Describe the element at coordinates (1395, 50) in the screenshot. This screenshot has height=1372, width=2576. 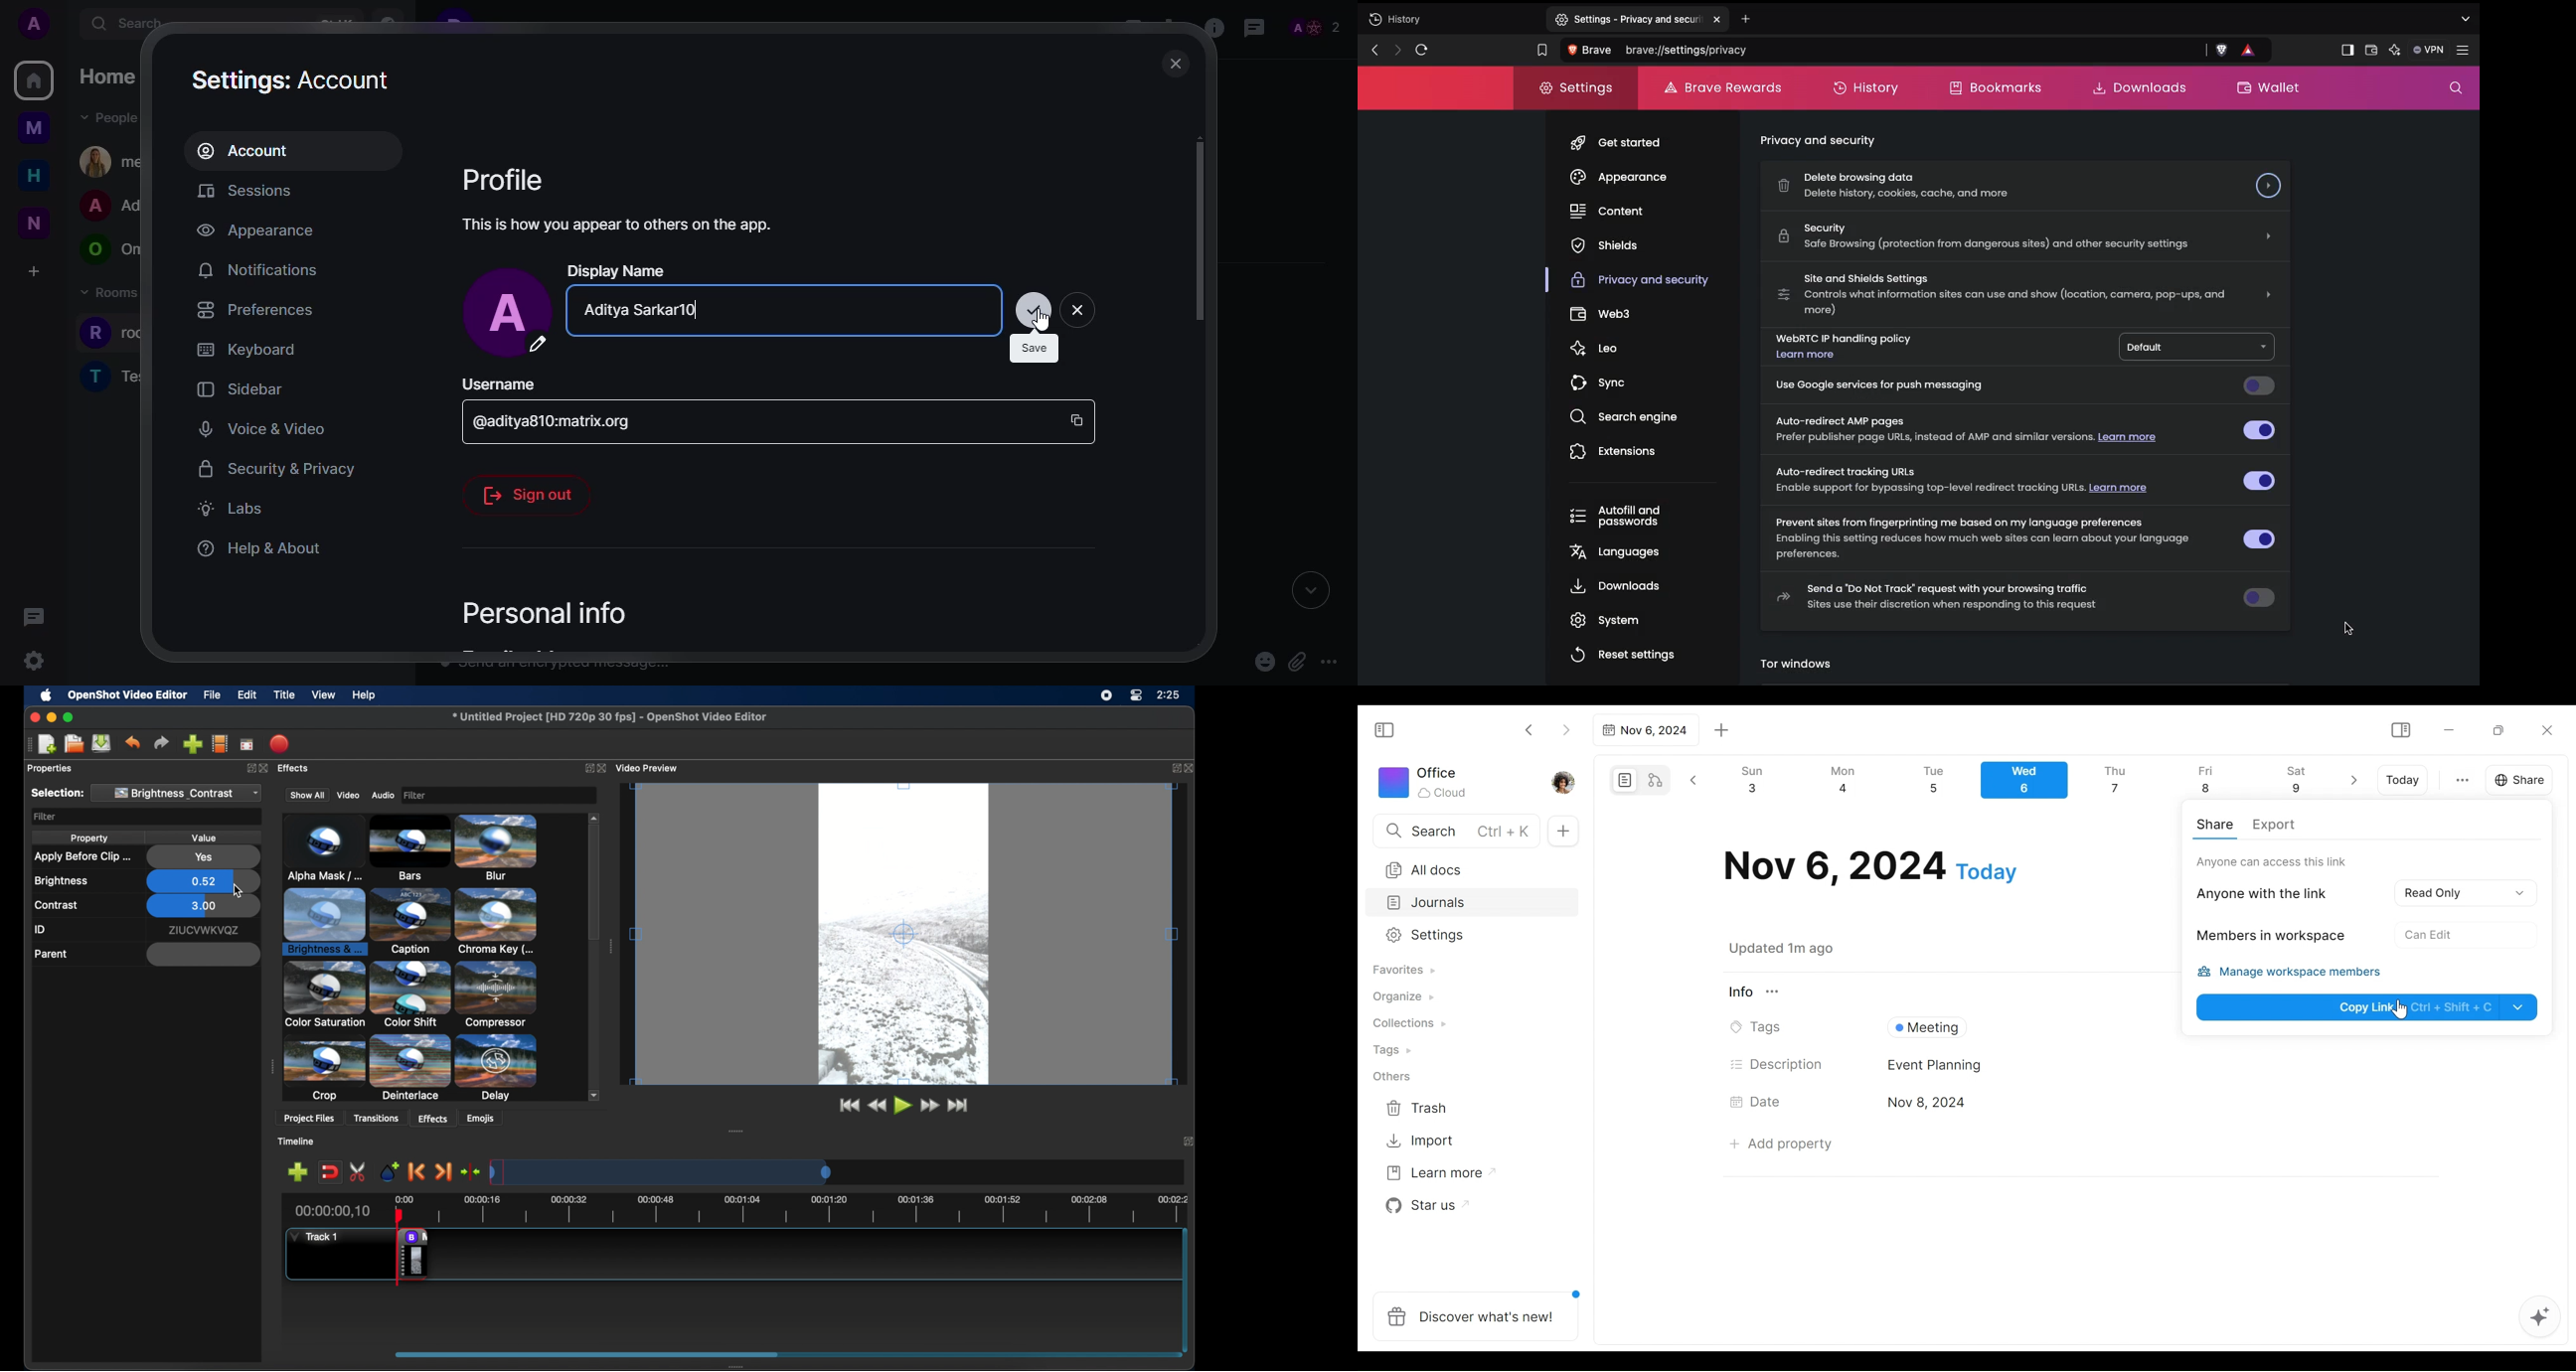
I see `Next page` at that location.